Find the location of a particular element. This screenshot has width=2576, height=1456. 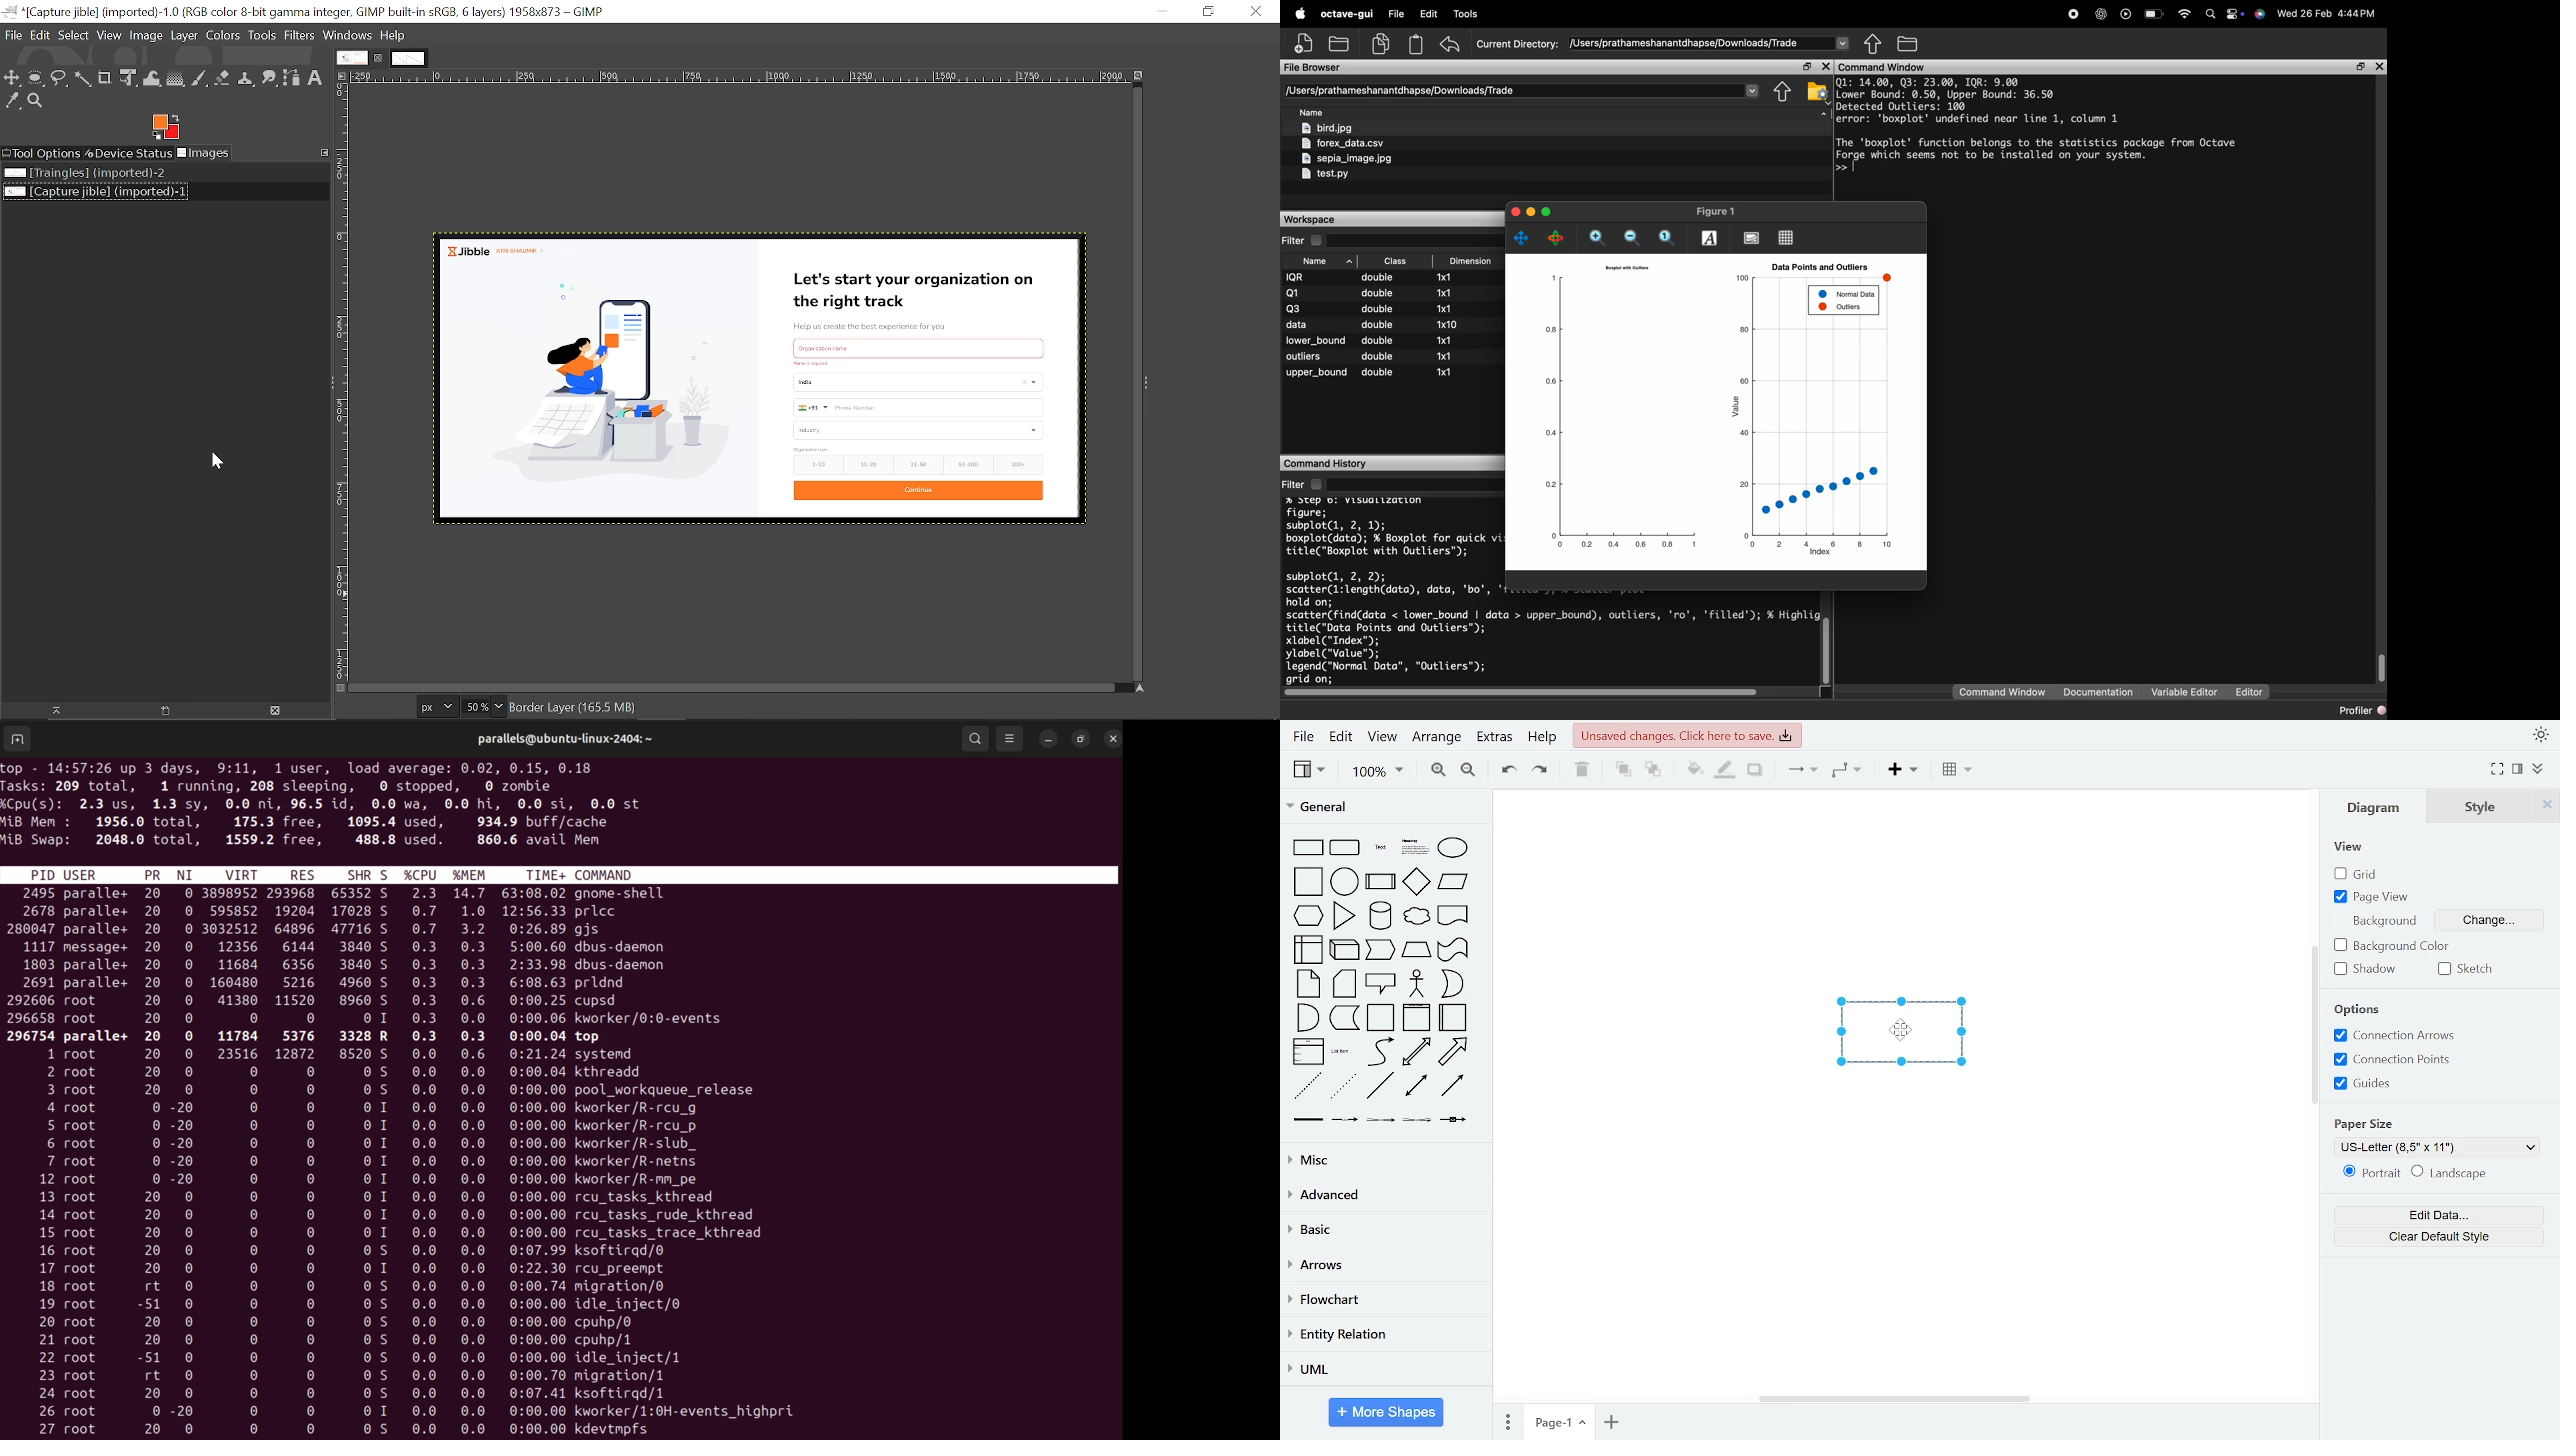

portrait is located at coordinates (2372, 1174).